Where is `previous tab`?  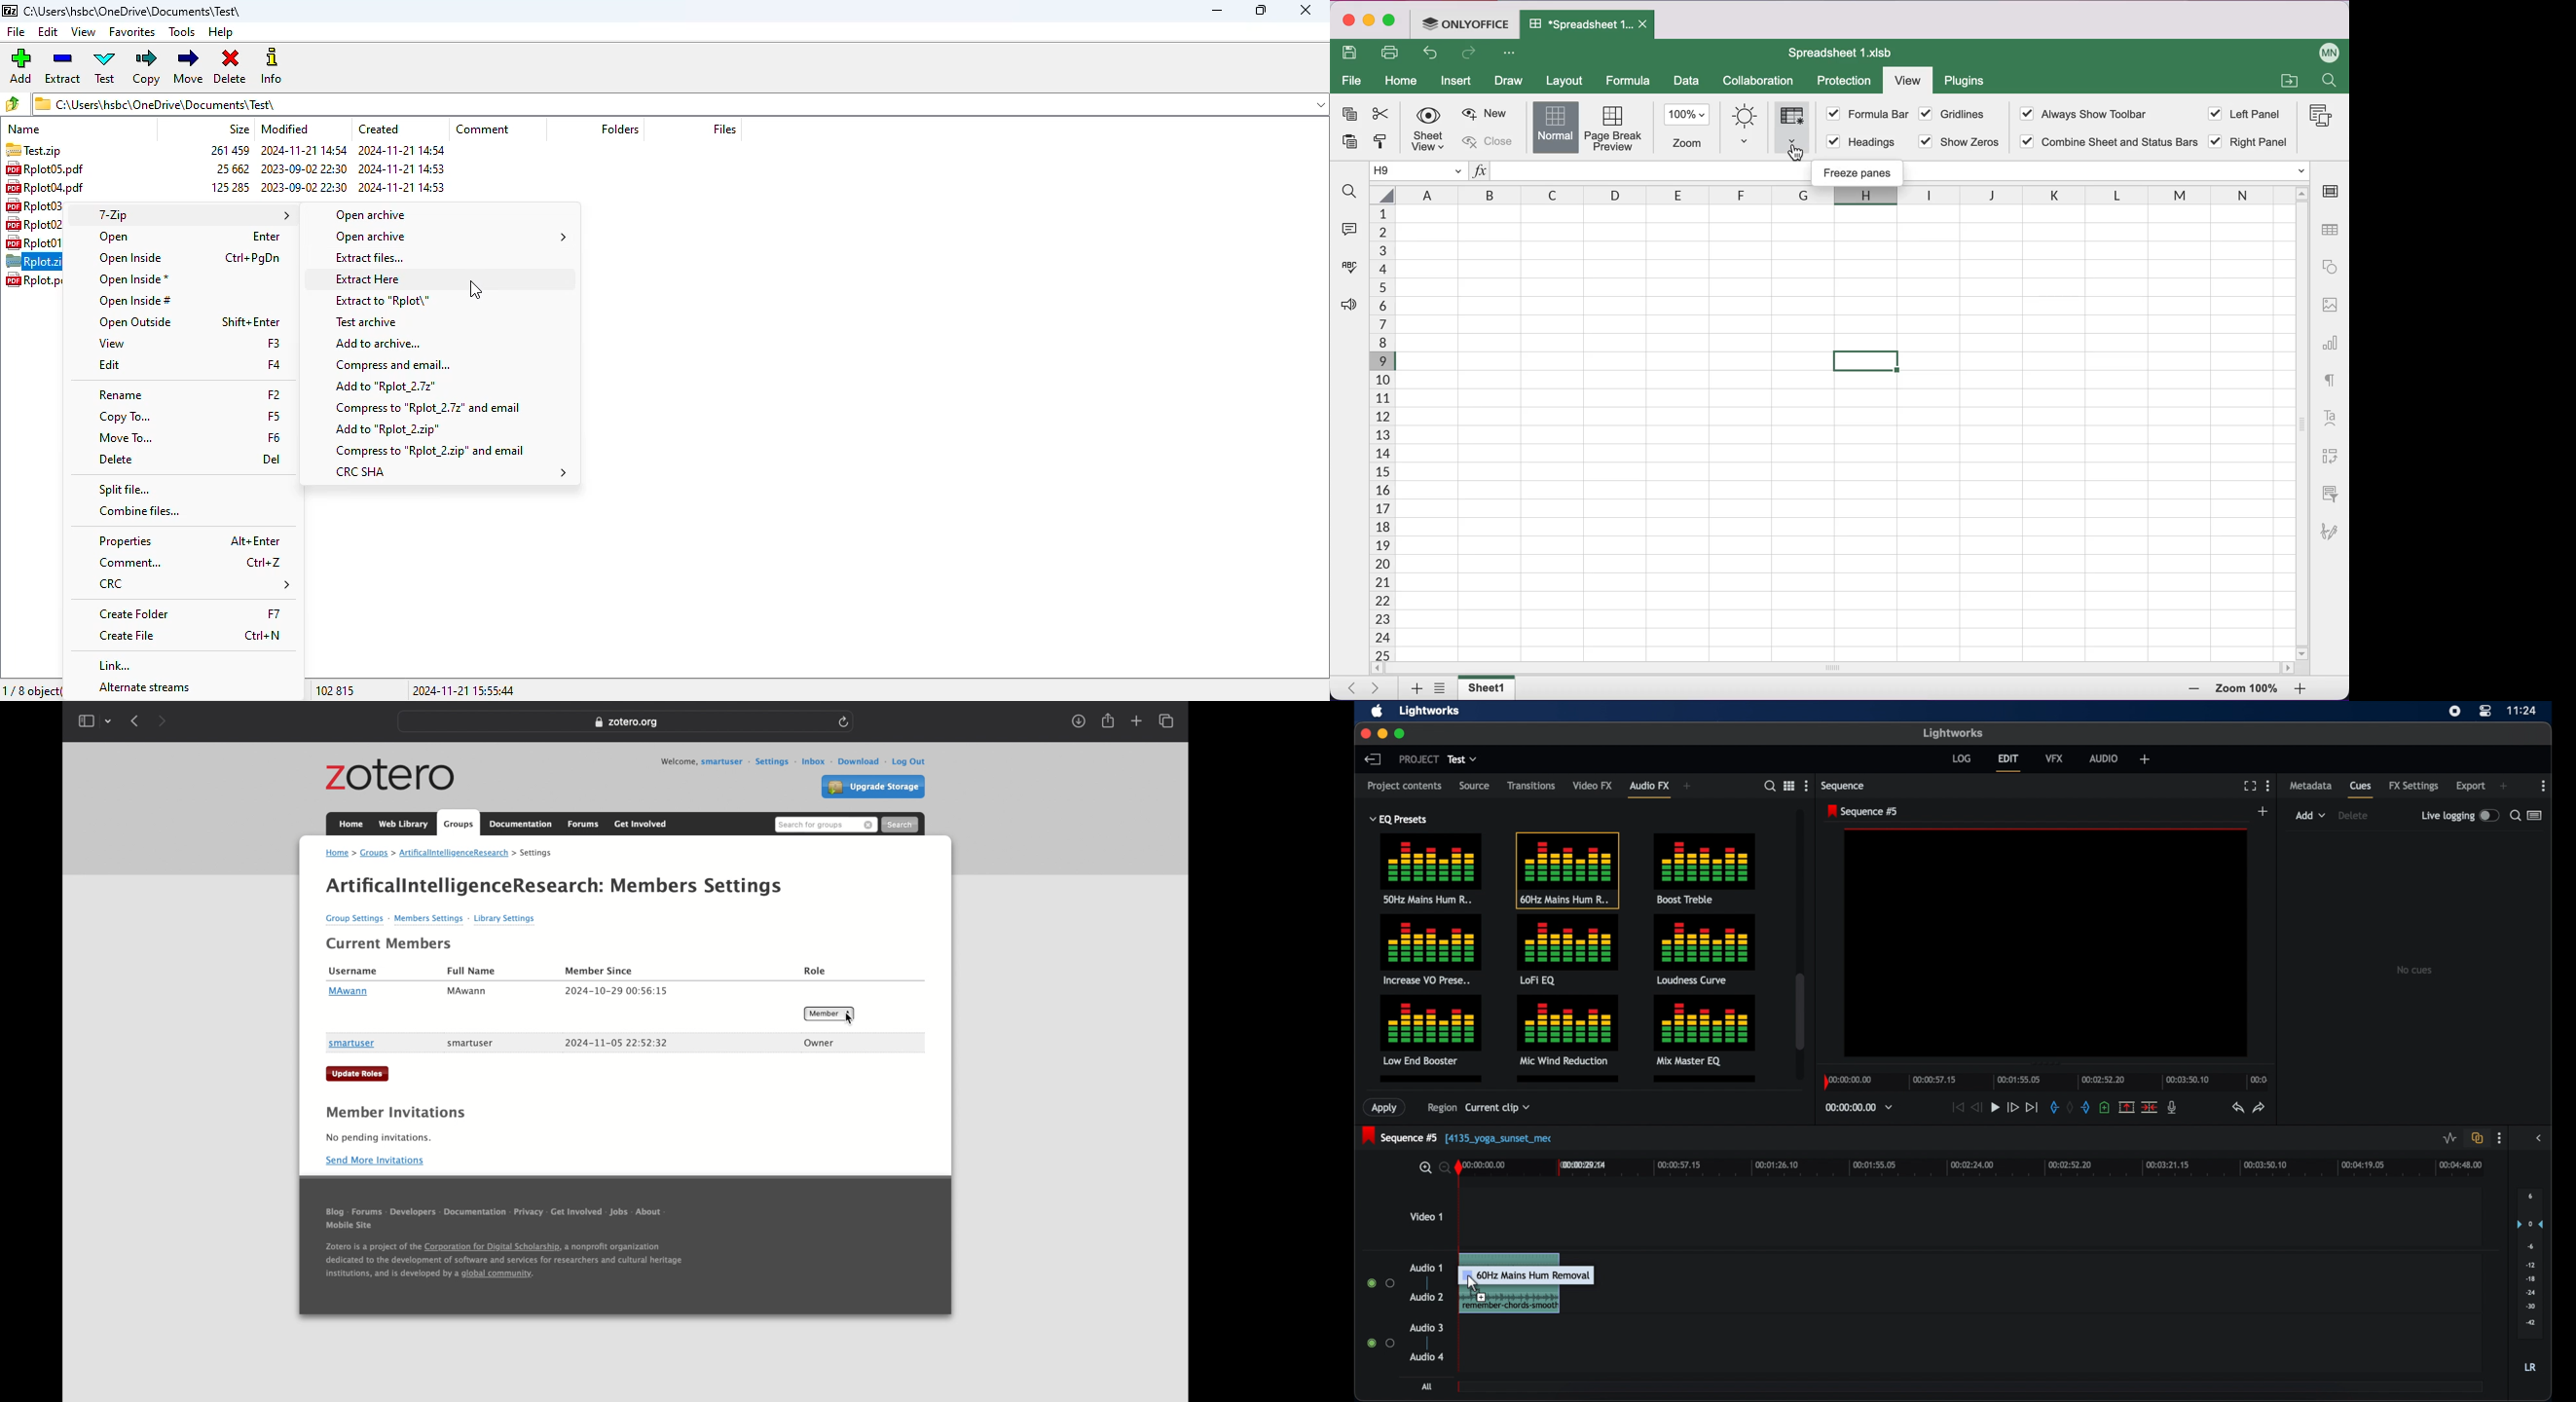
previous tab is located at coordinates (1350, 689).